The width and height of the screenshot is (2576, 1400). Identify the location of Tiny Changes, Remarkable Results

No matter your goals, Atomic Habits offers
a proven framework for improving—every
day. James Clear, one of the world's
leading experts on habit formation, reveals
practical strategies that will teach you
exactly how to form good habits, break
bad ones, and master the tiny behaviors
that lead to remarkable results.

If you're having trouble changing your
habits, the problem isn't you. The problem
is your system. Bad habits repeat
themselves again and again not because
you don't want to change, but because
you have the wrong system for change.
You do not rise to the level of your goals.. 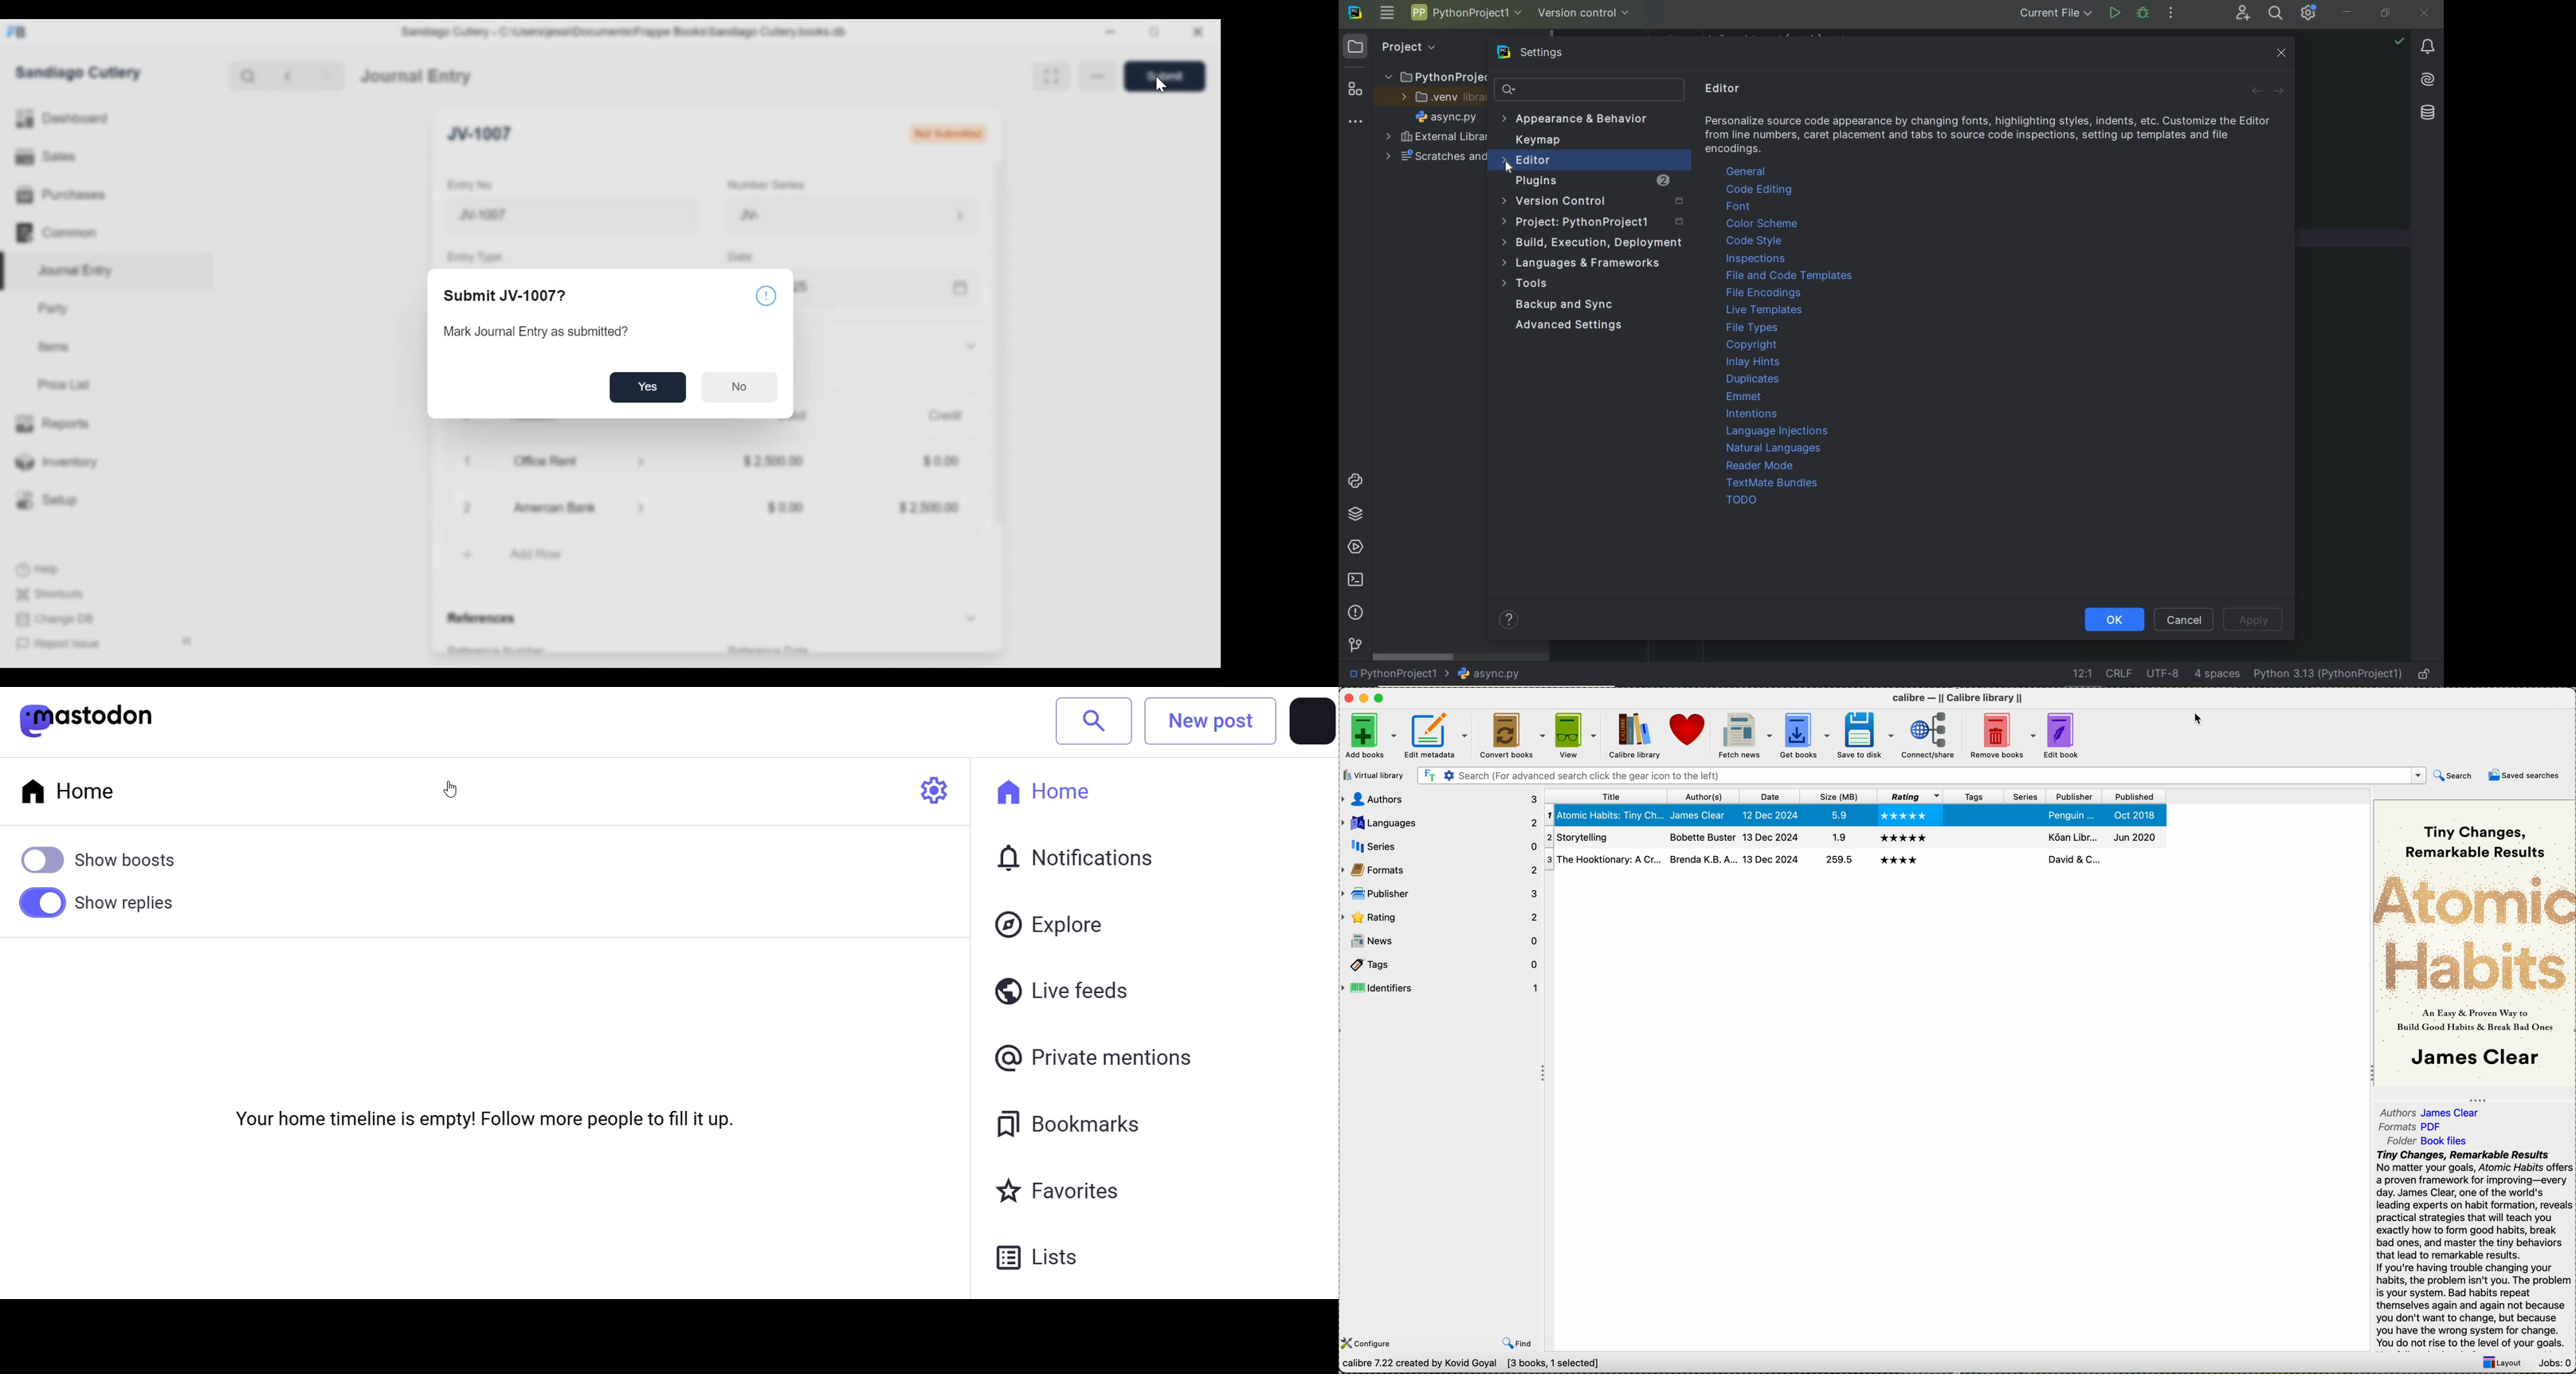
(2473, 1250).